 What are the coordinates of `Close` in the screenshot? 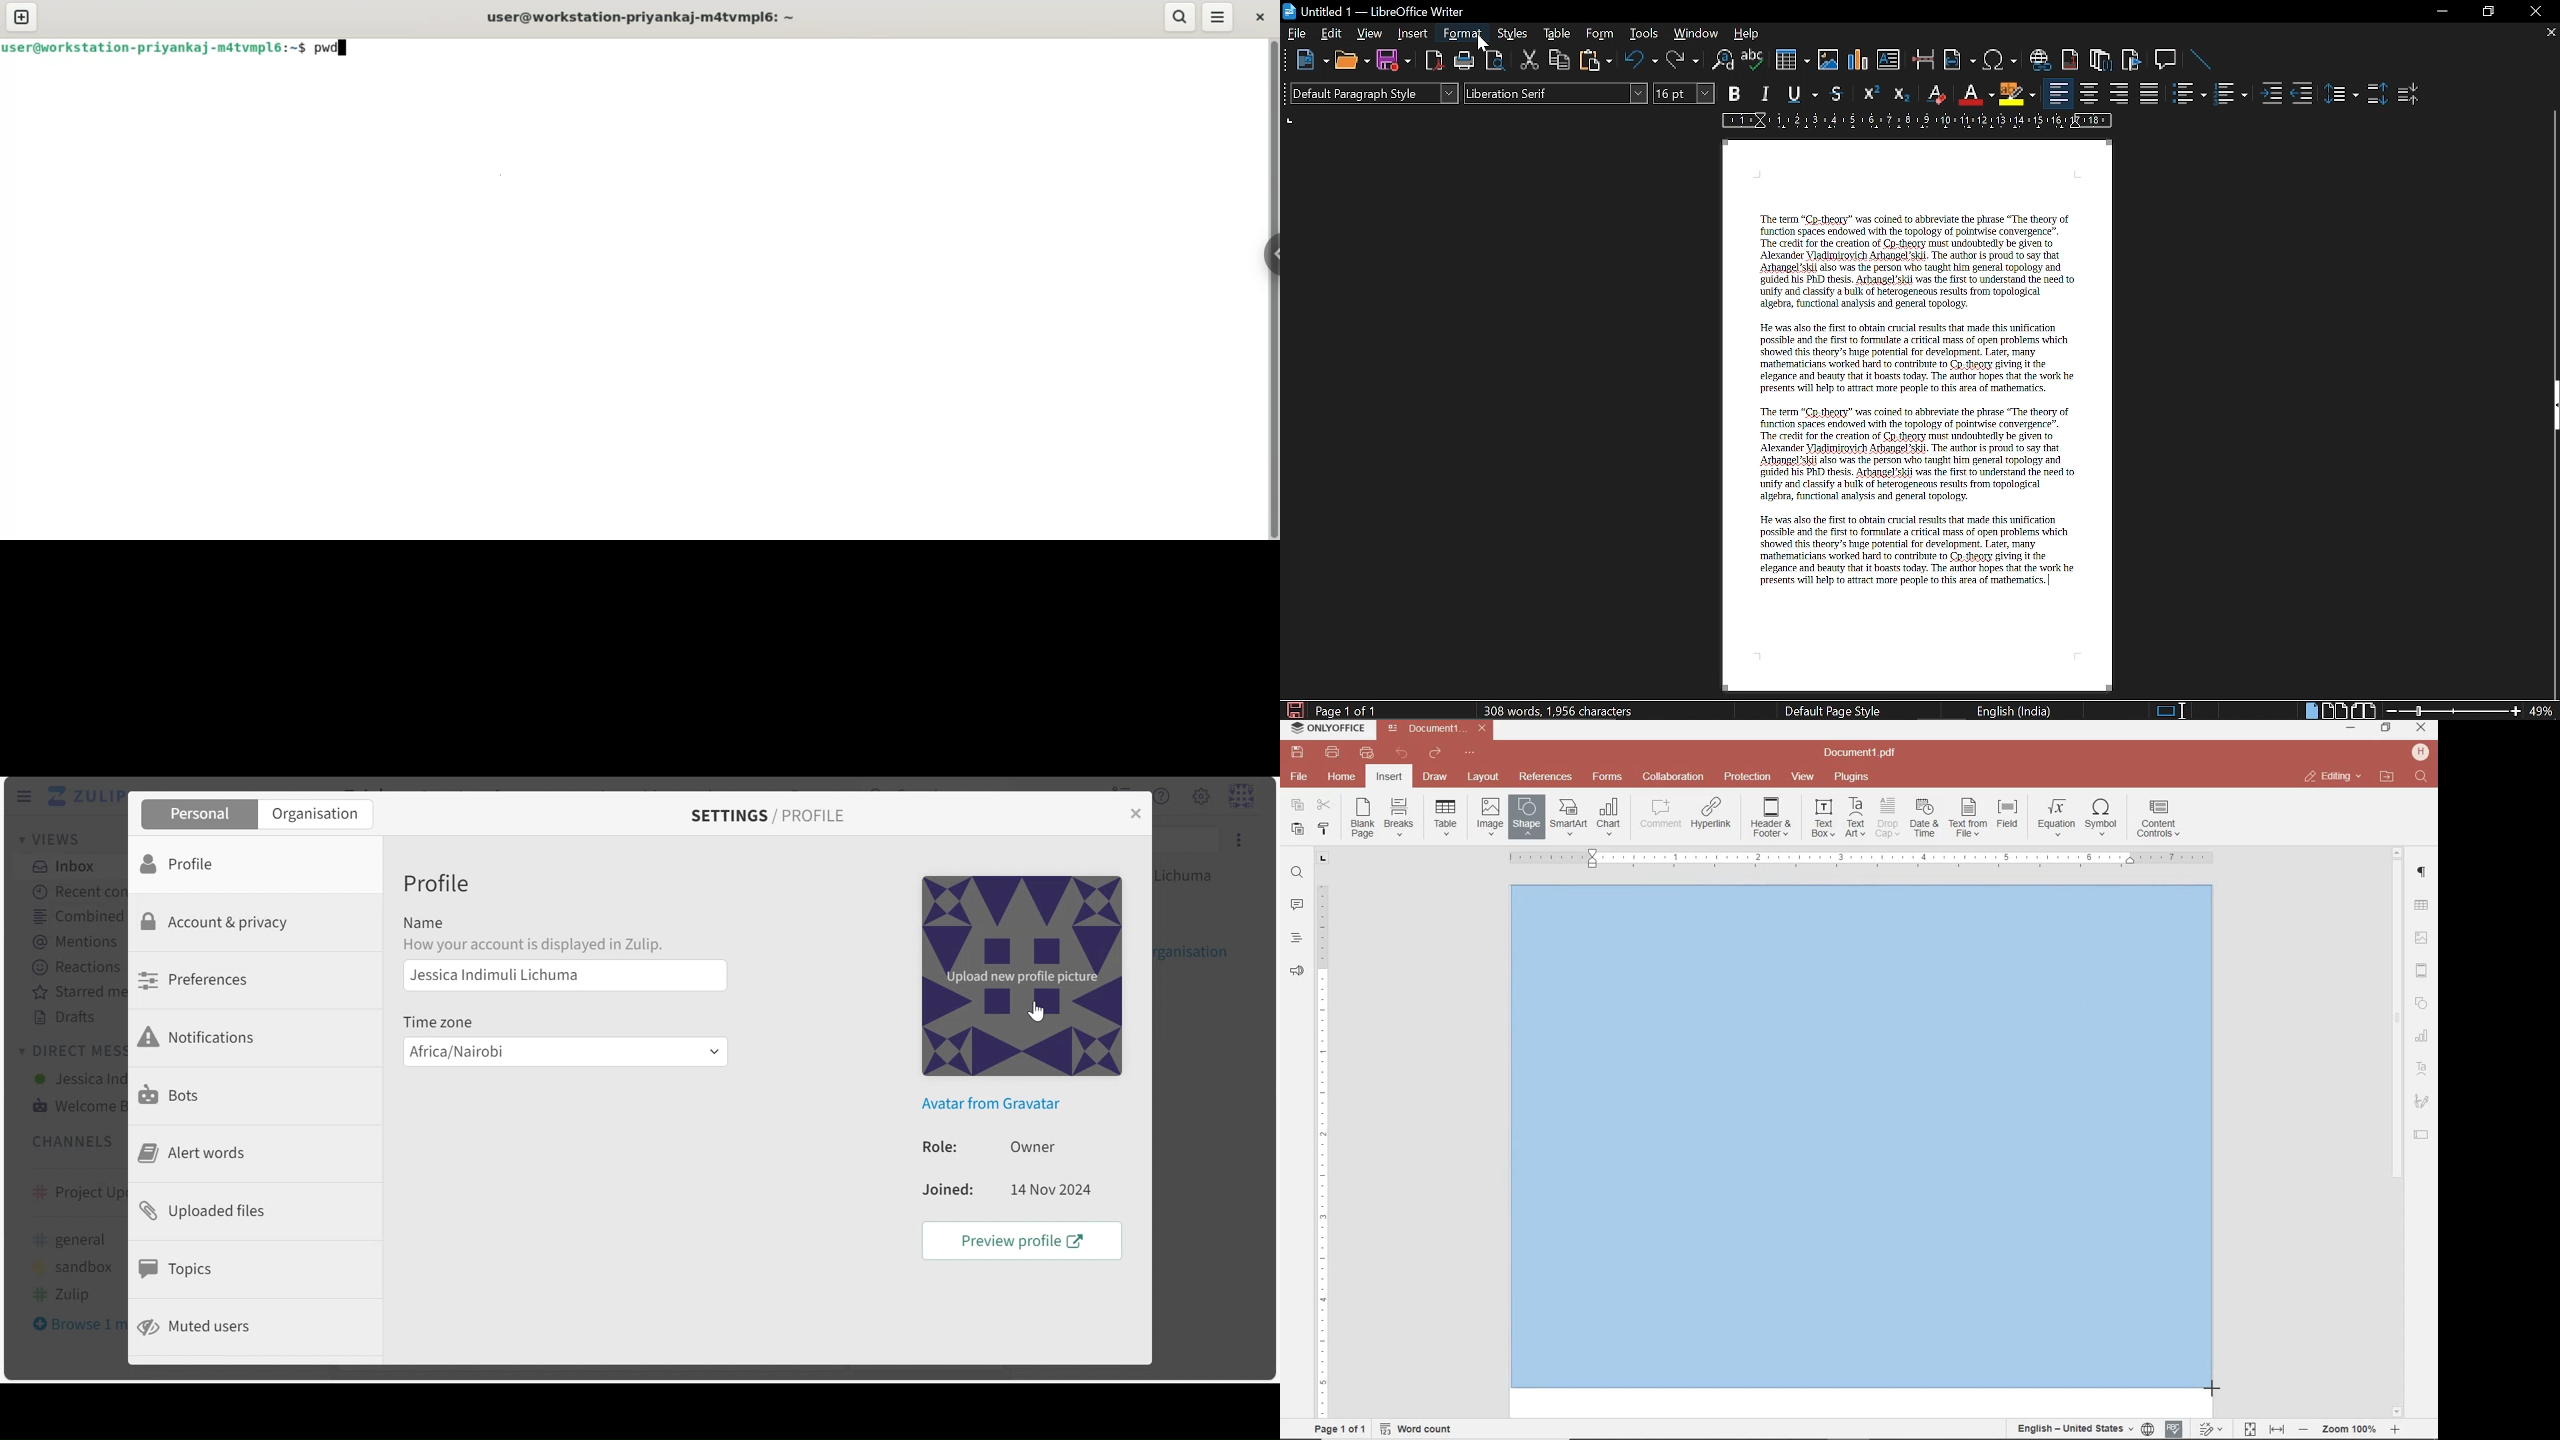 It's located at (2537, 13).